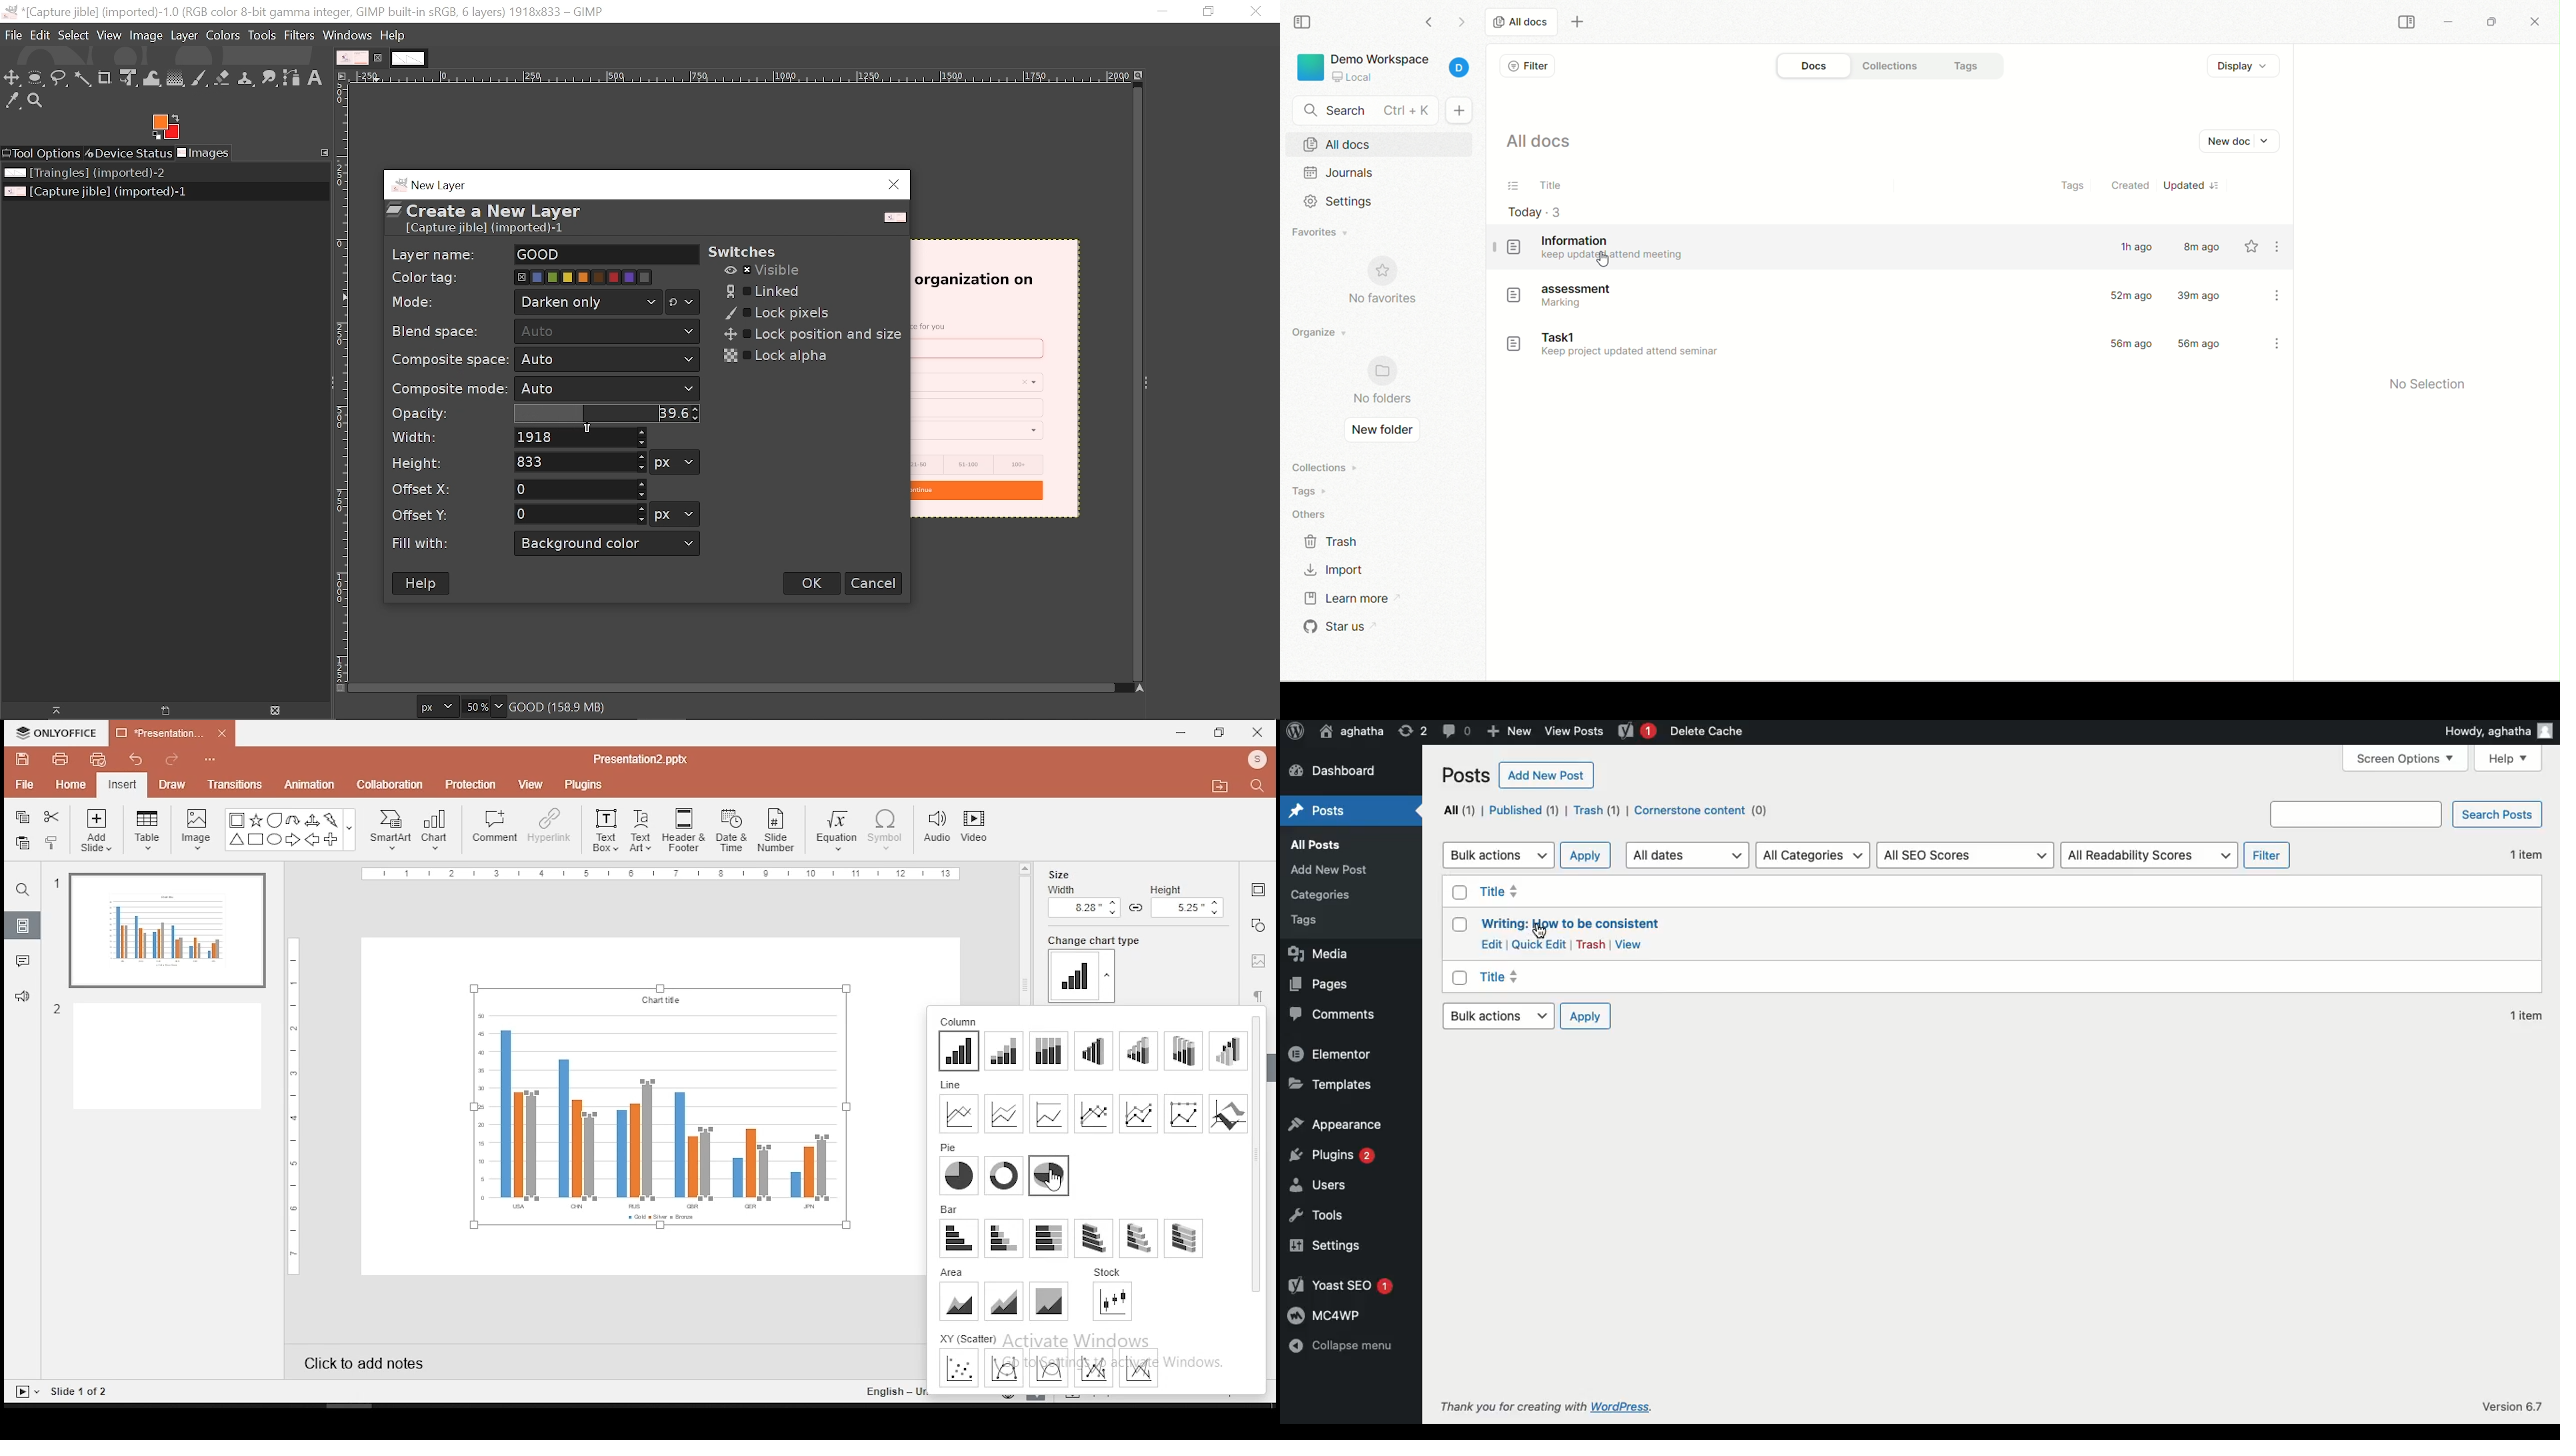 The image size is (2576, 1456). Describe the element at coordinates (952, 1272) in the screenshot. I see `area` at that location.